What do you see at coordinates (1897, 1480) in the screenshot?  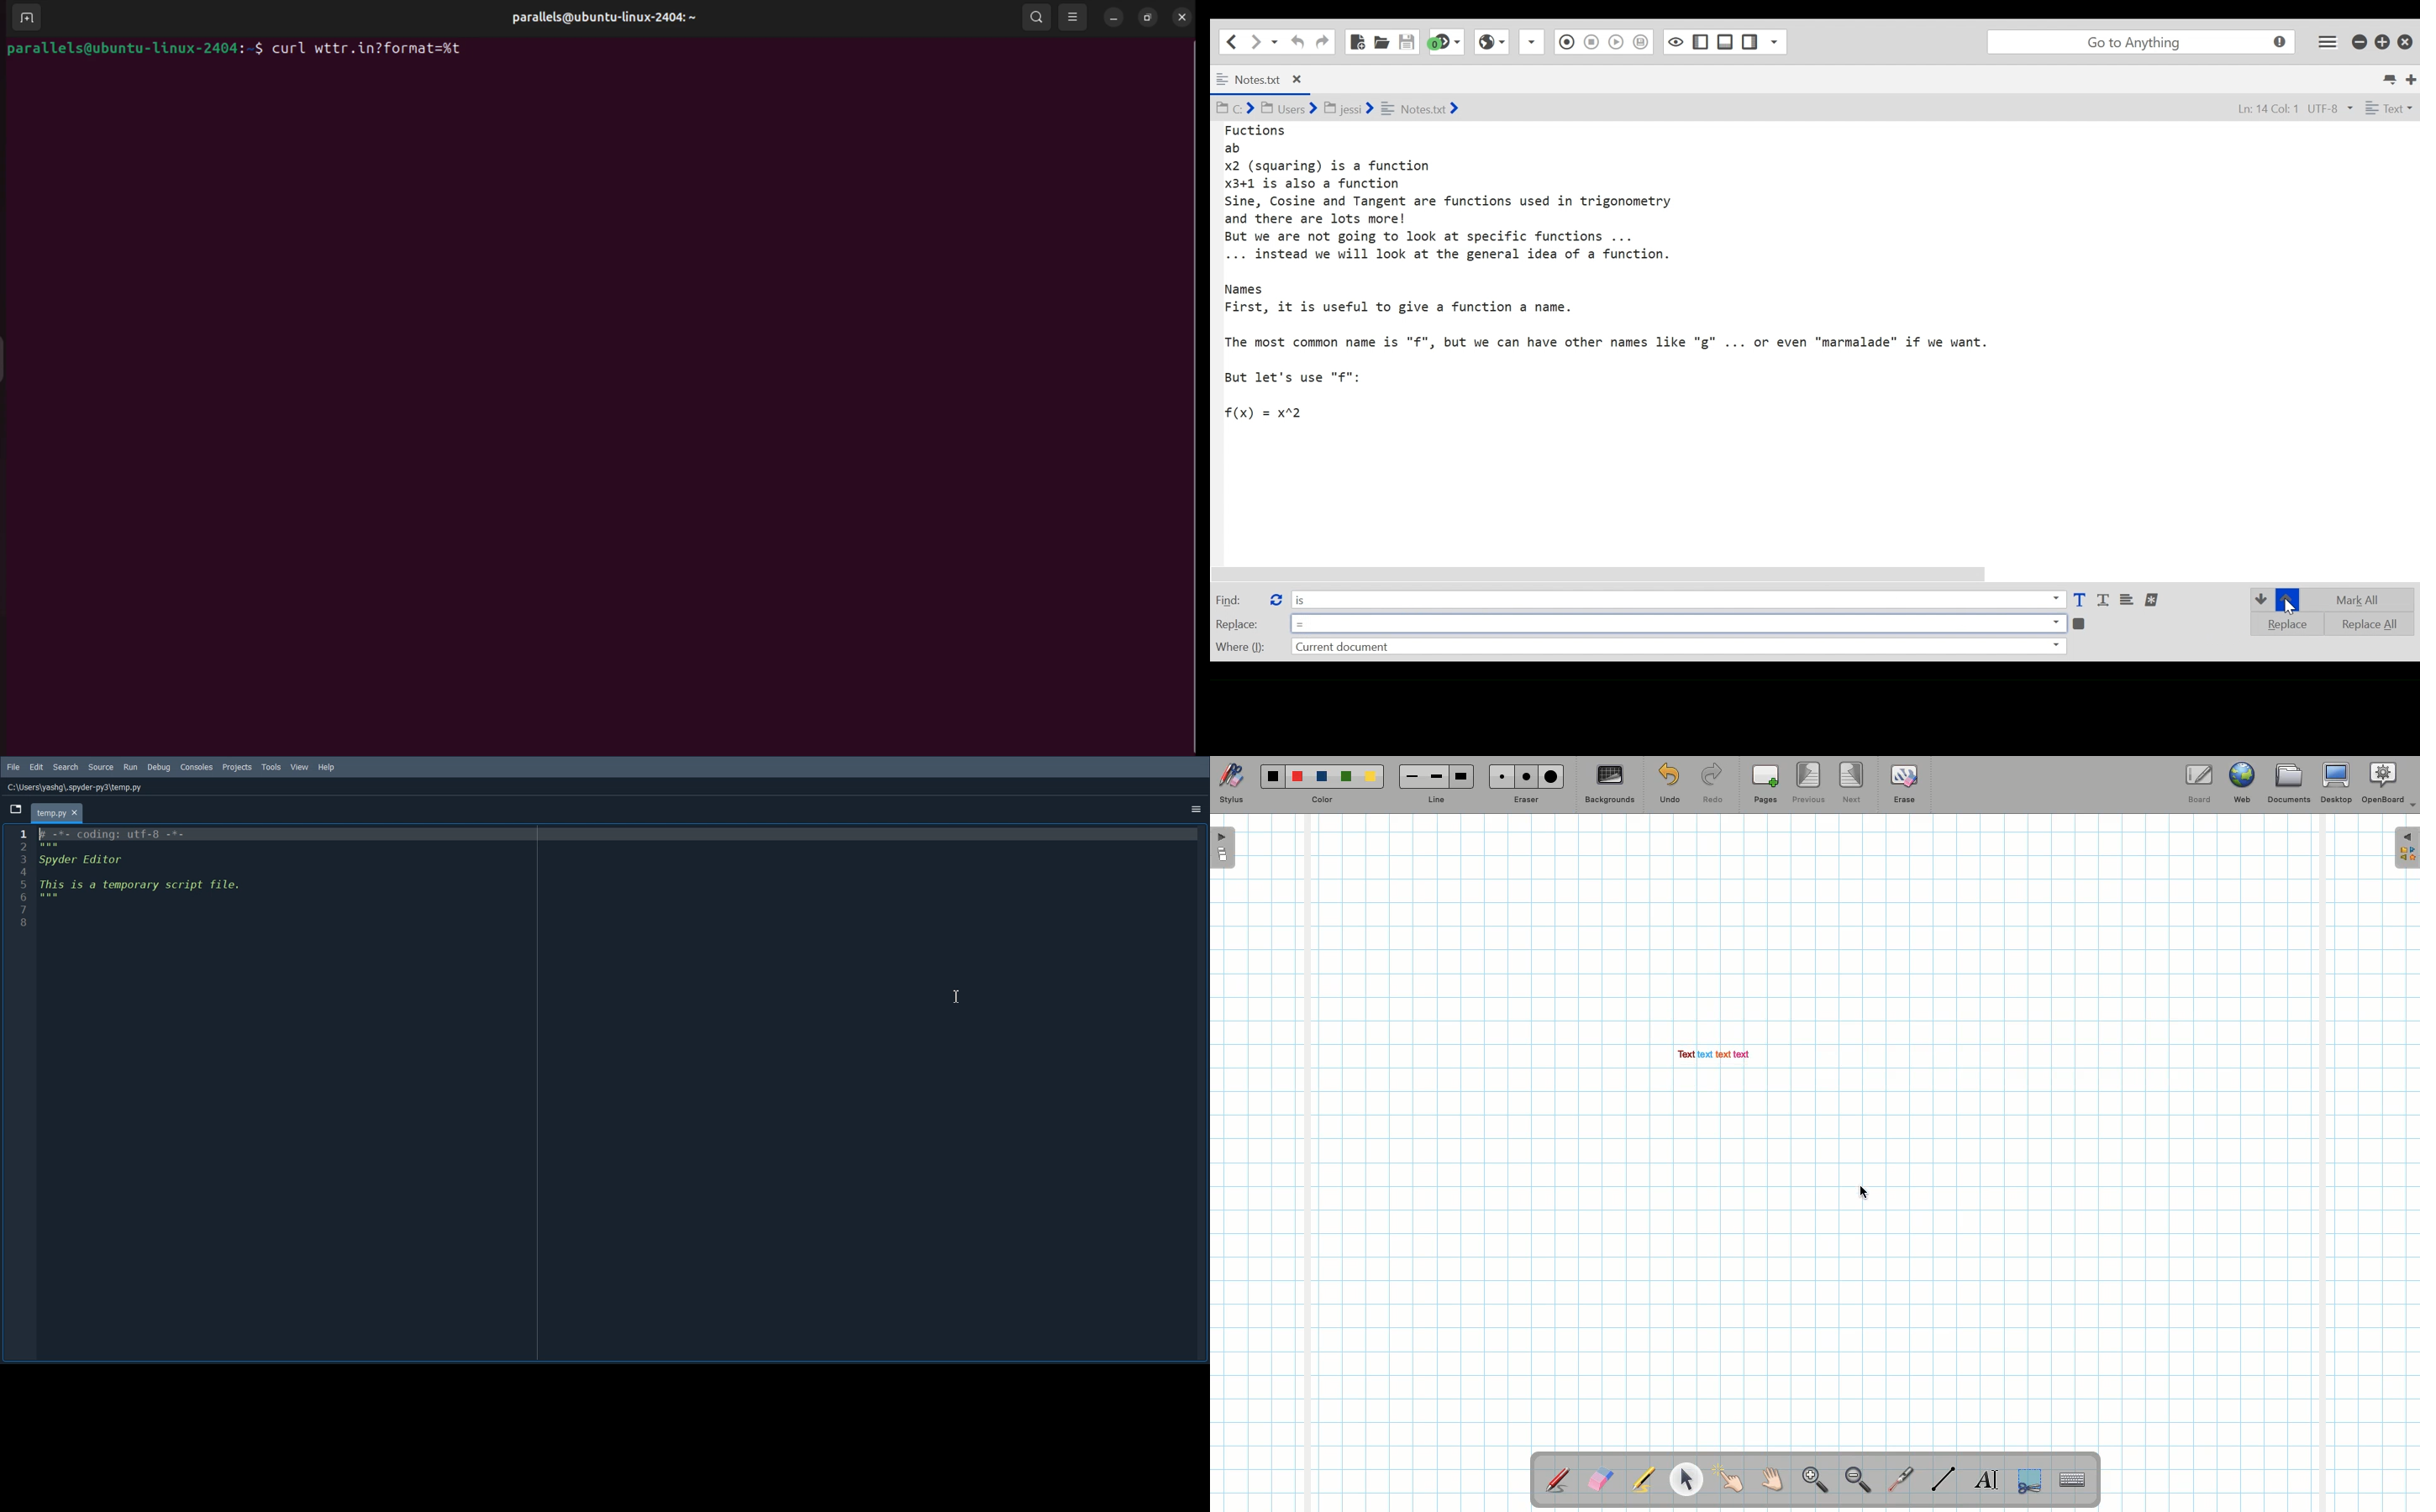 I see `Laser pointer` at bounding box center [1897, 1480].